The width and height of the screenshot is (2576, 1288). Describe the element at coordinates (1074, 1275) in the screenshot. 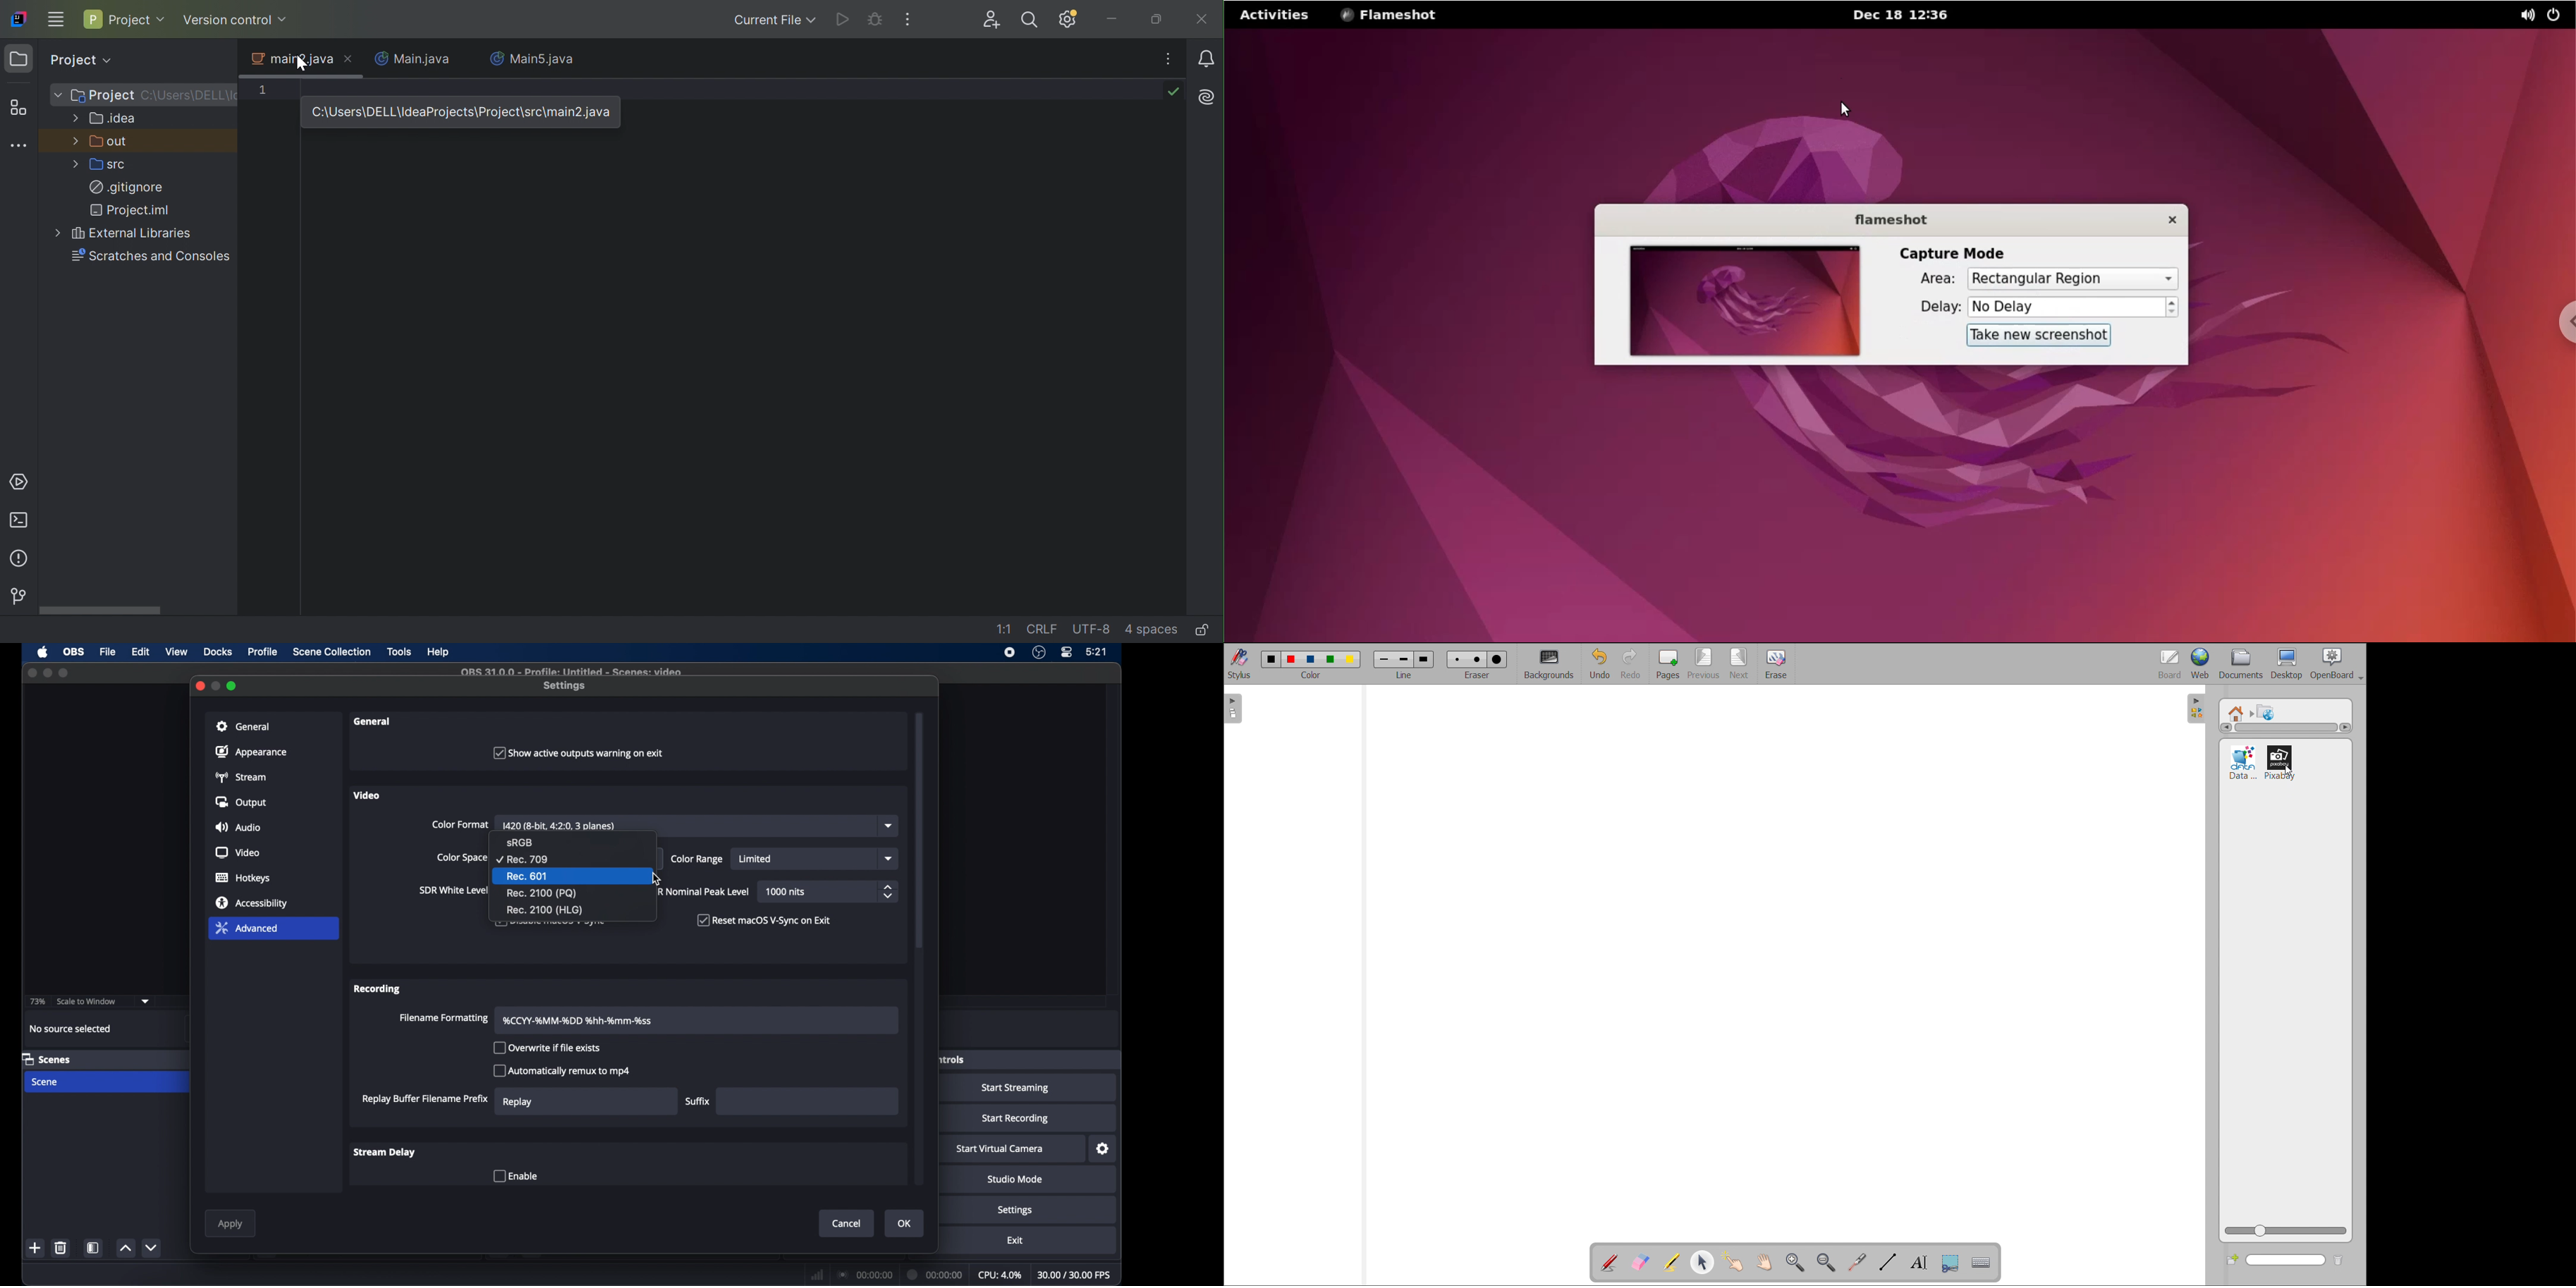

I see `fps` at that location.